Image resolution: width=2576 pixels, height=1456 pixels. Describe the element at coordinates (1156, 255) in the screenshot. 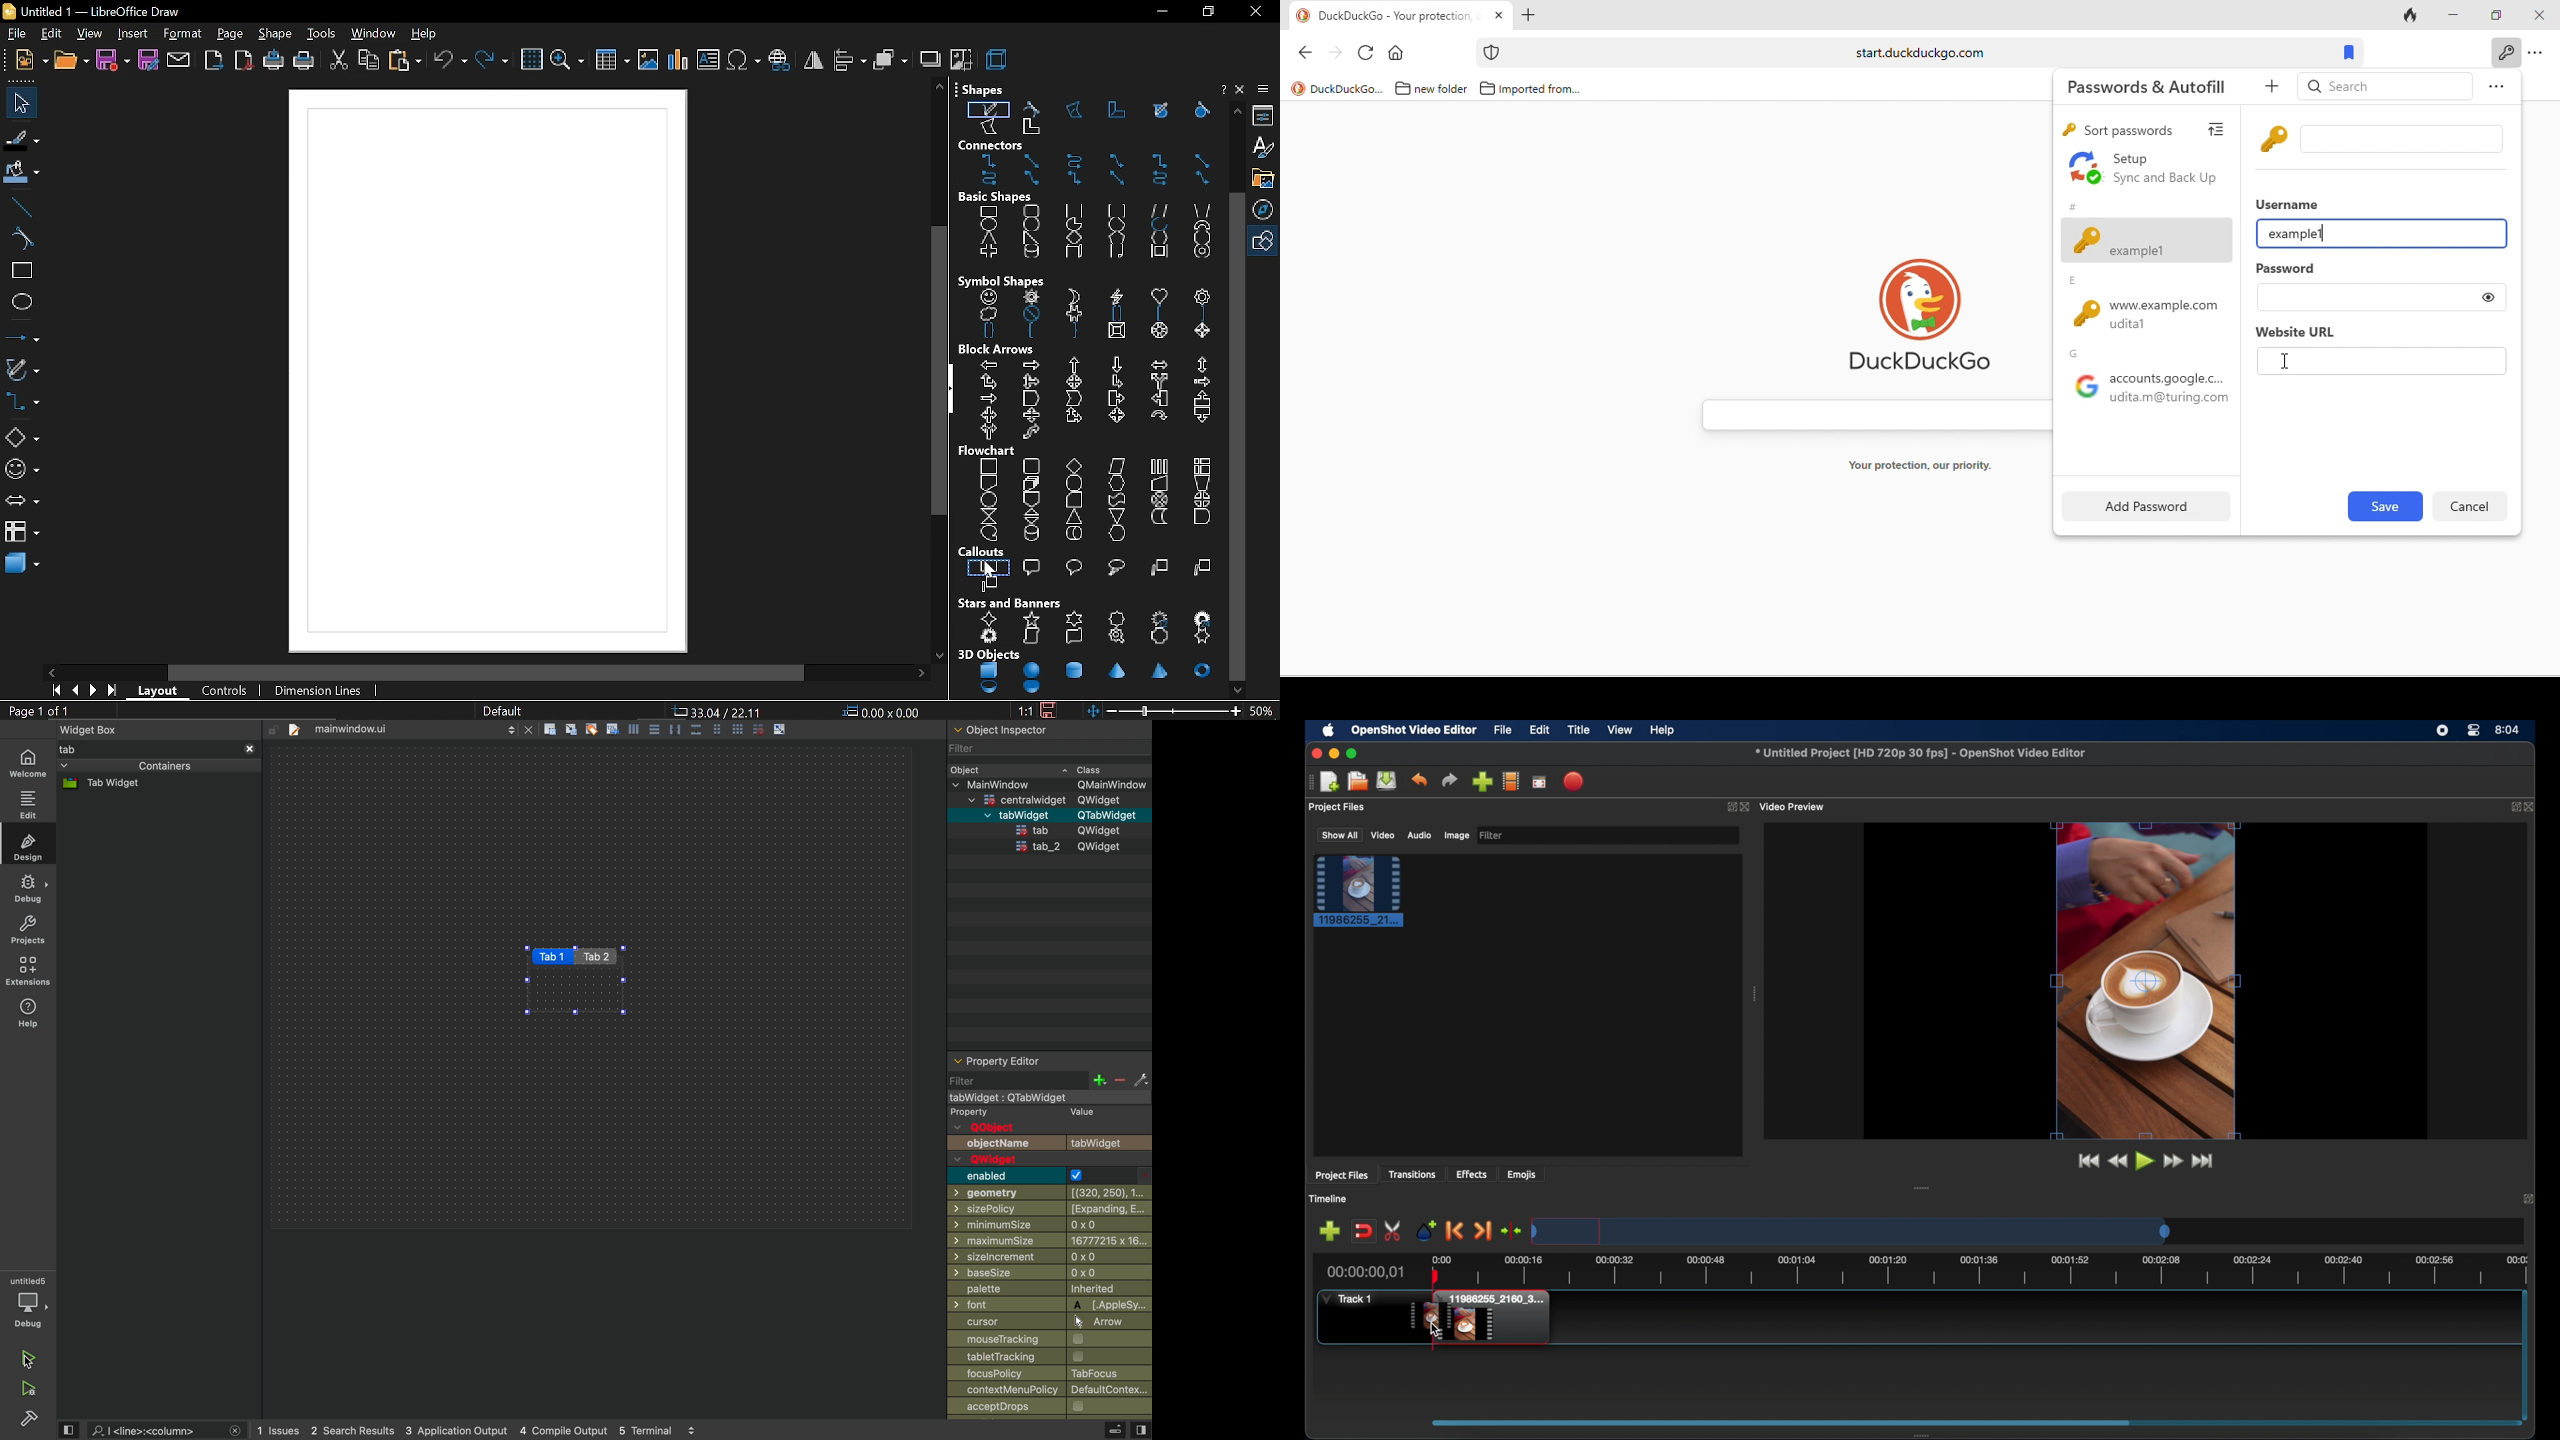

I see `frame` at that location.